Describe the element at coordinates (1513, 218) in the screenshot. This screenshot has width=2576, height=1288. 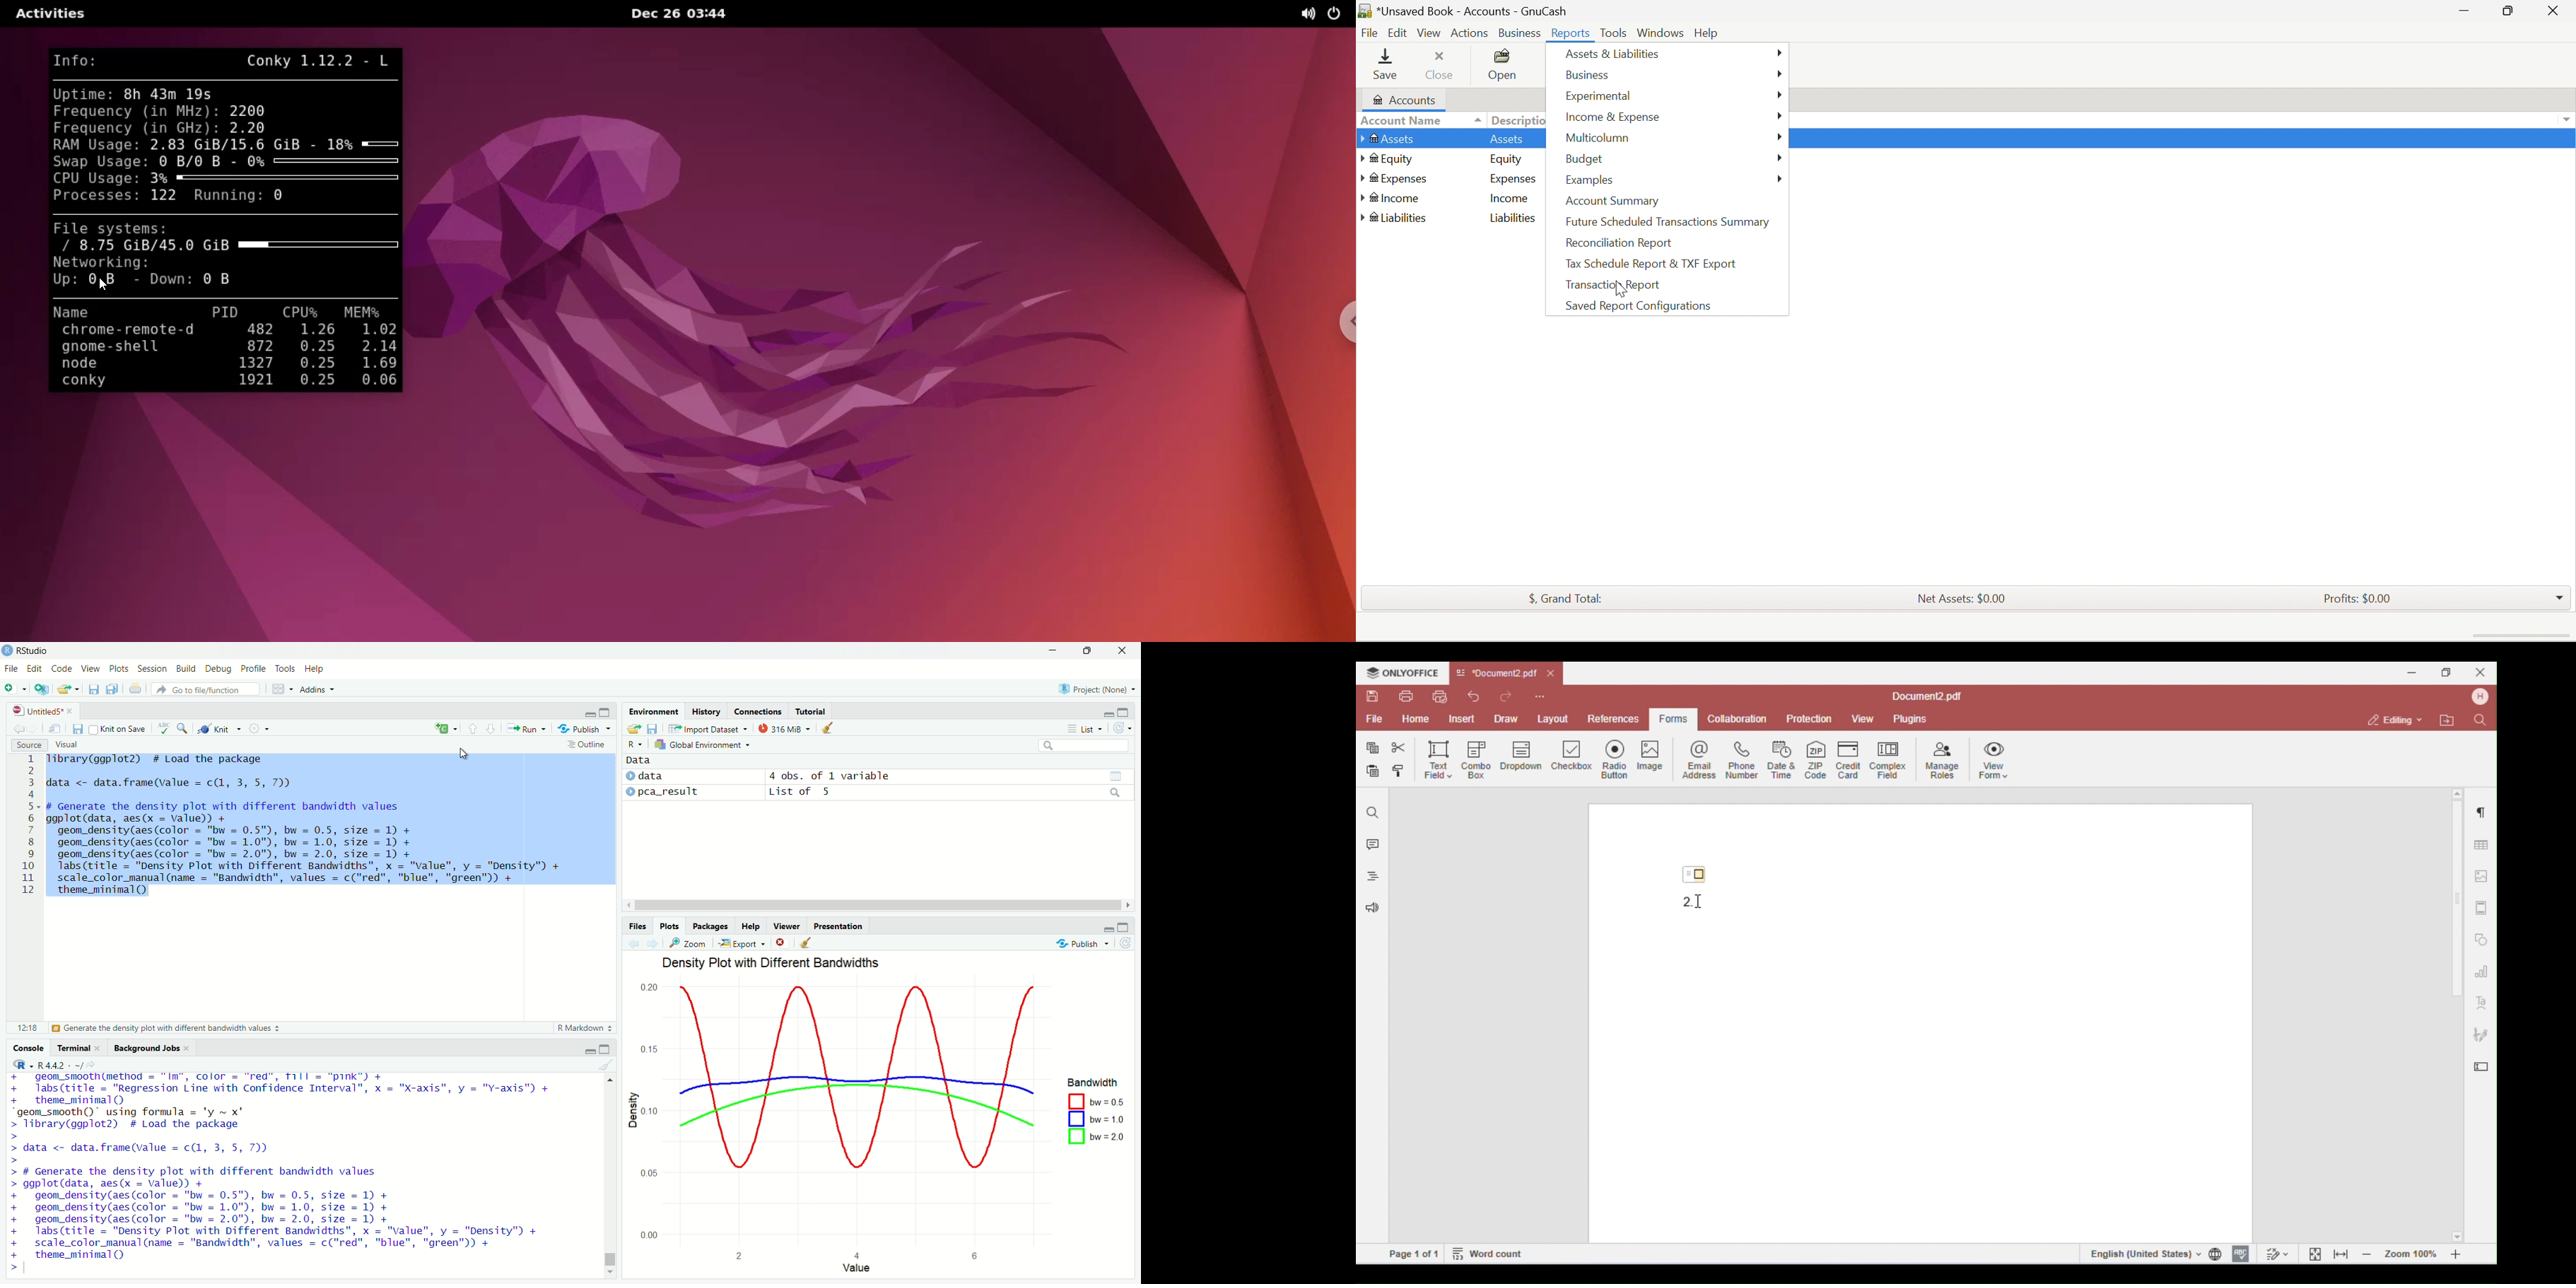
I see `Liabilities` at that location.